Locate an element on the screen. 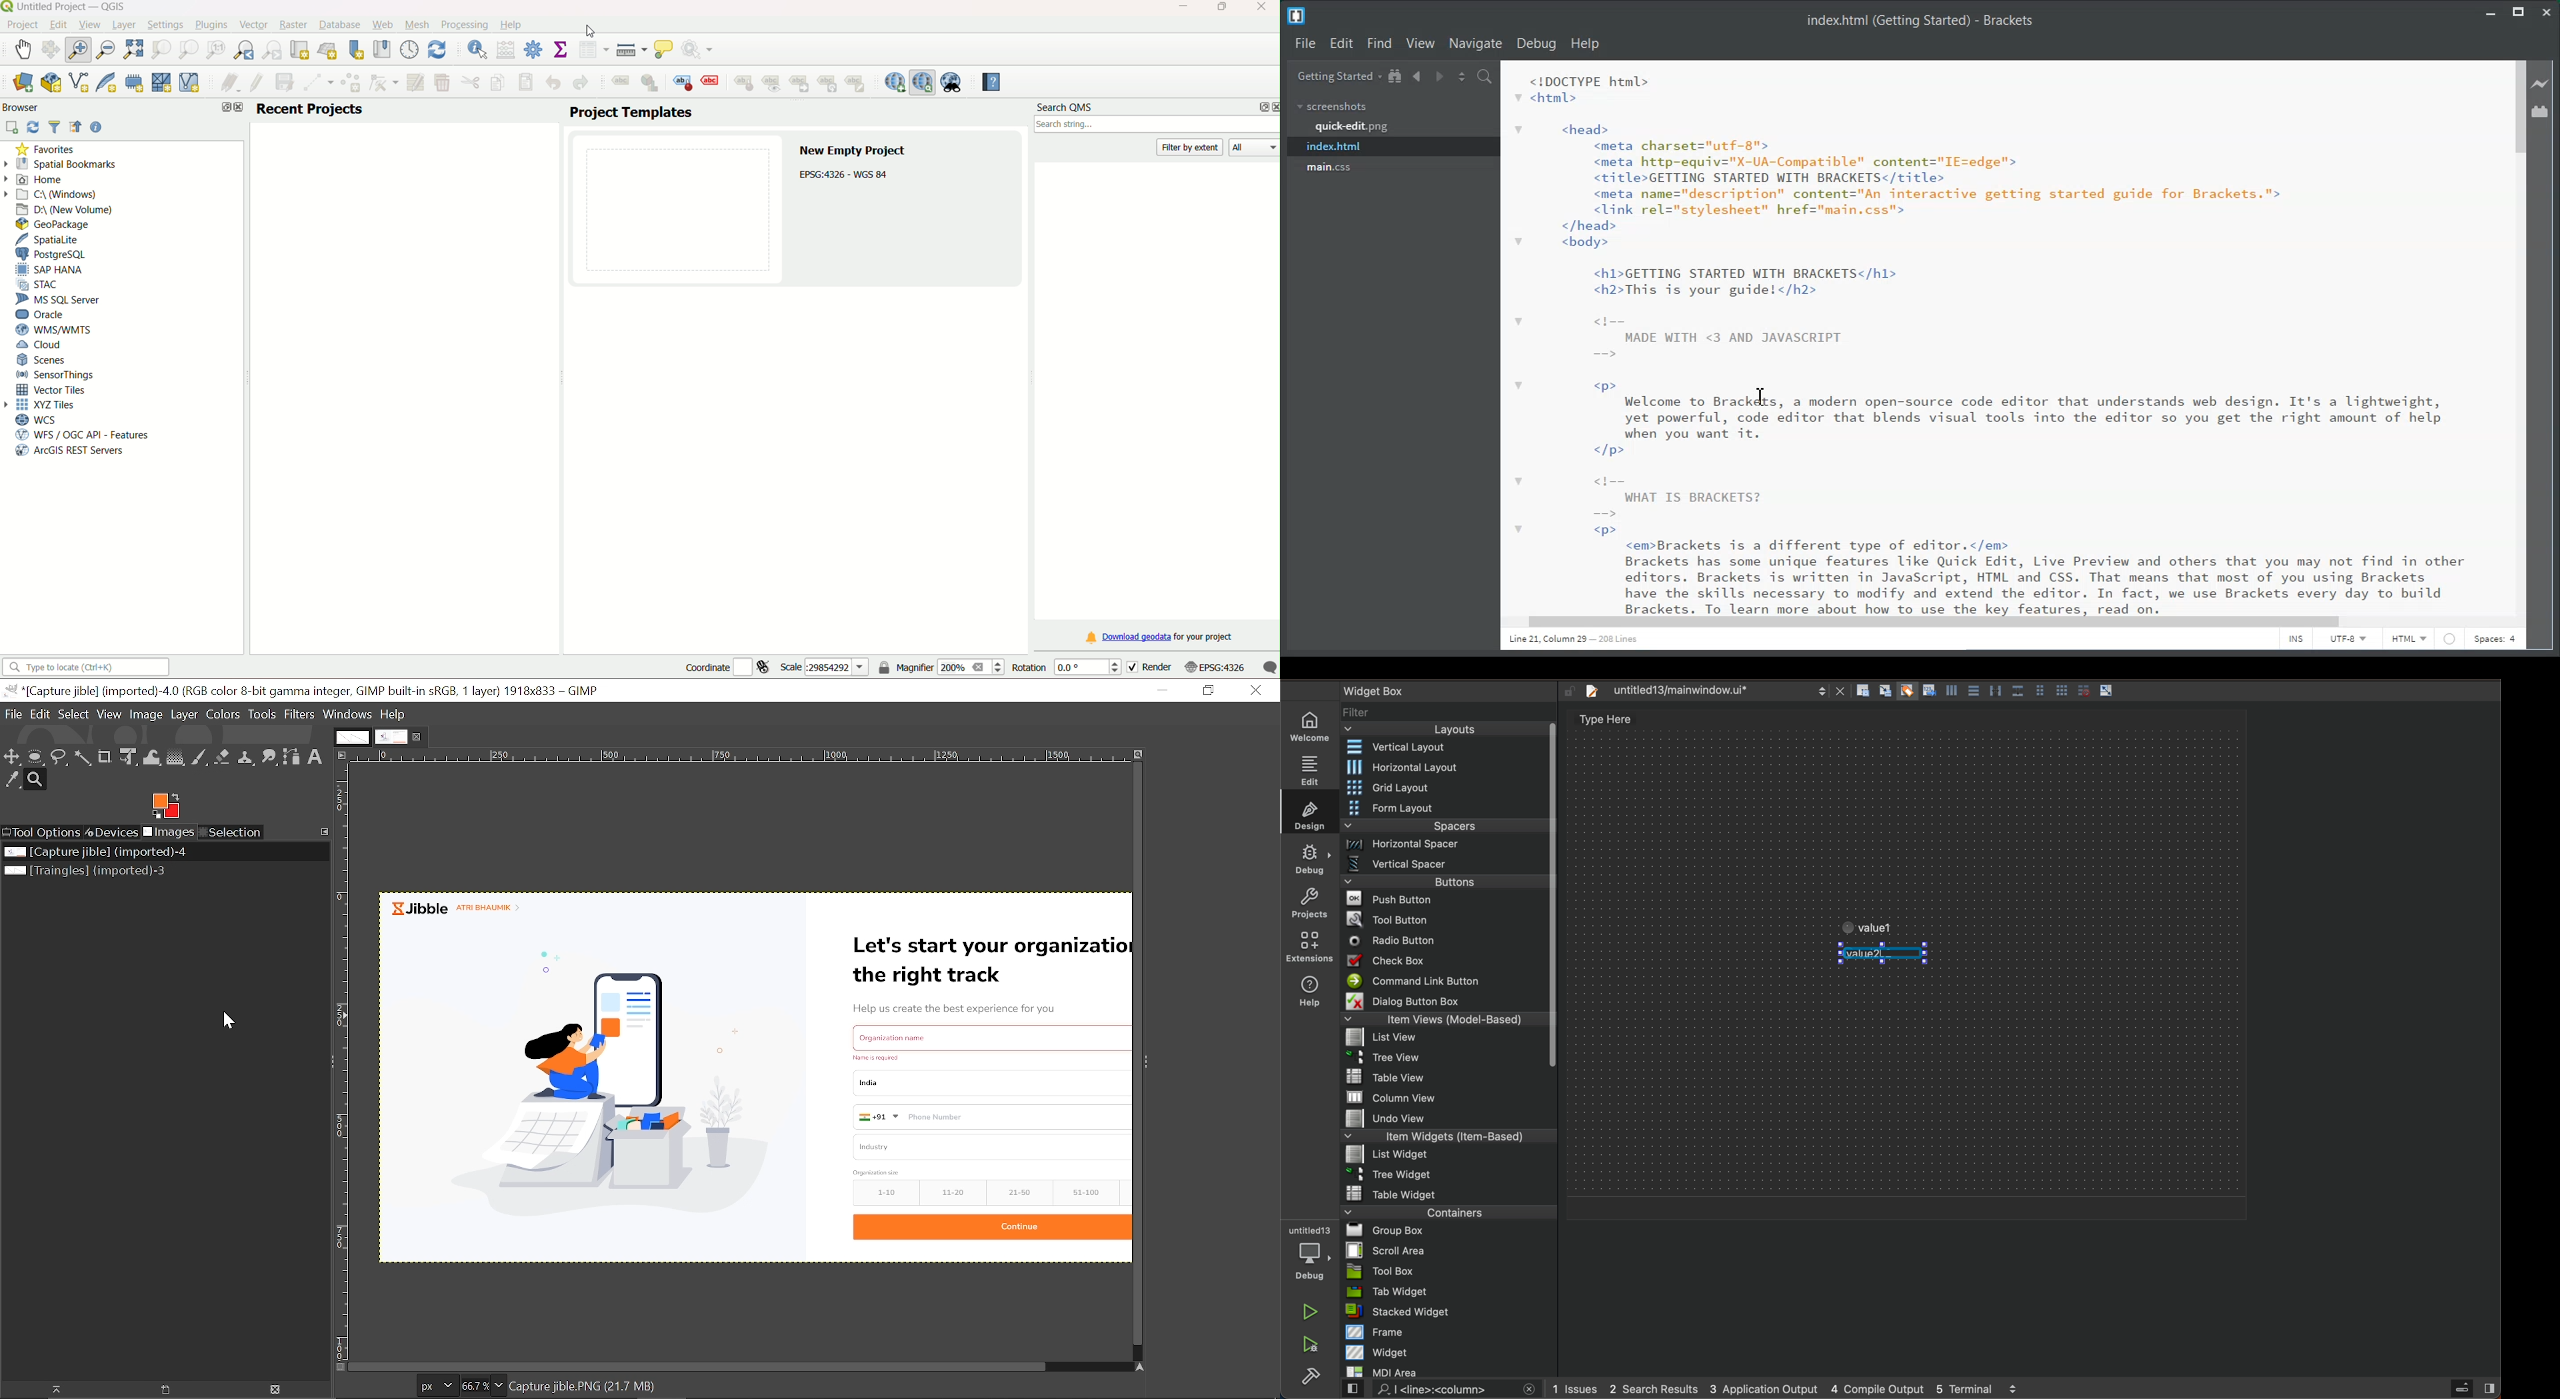  change label properties is located at coordinates (859, 86).